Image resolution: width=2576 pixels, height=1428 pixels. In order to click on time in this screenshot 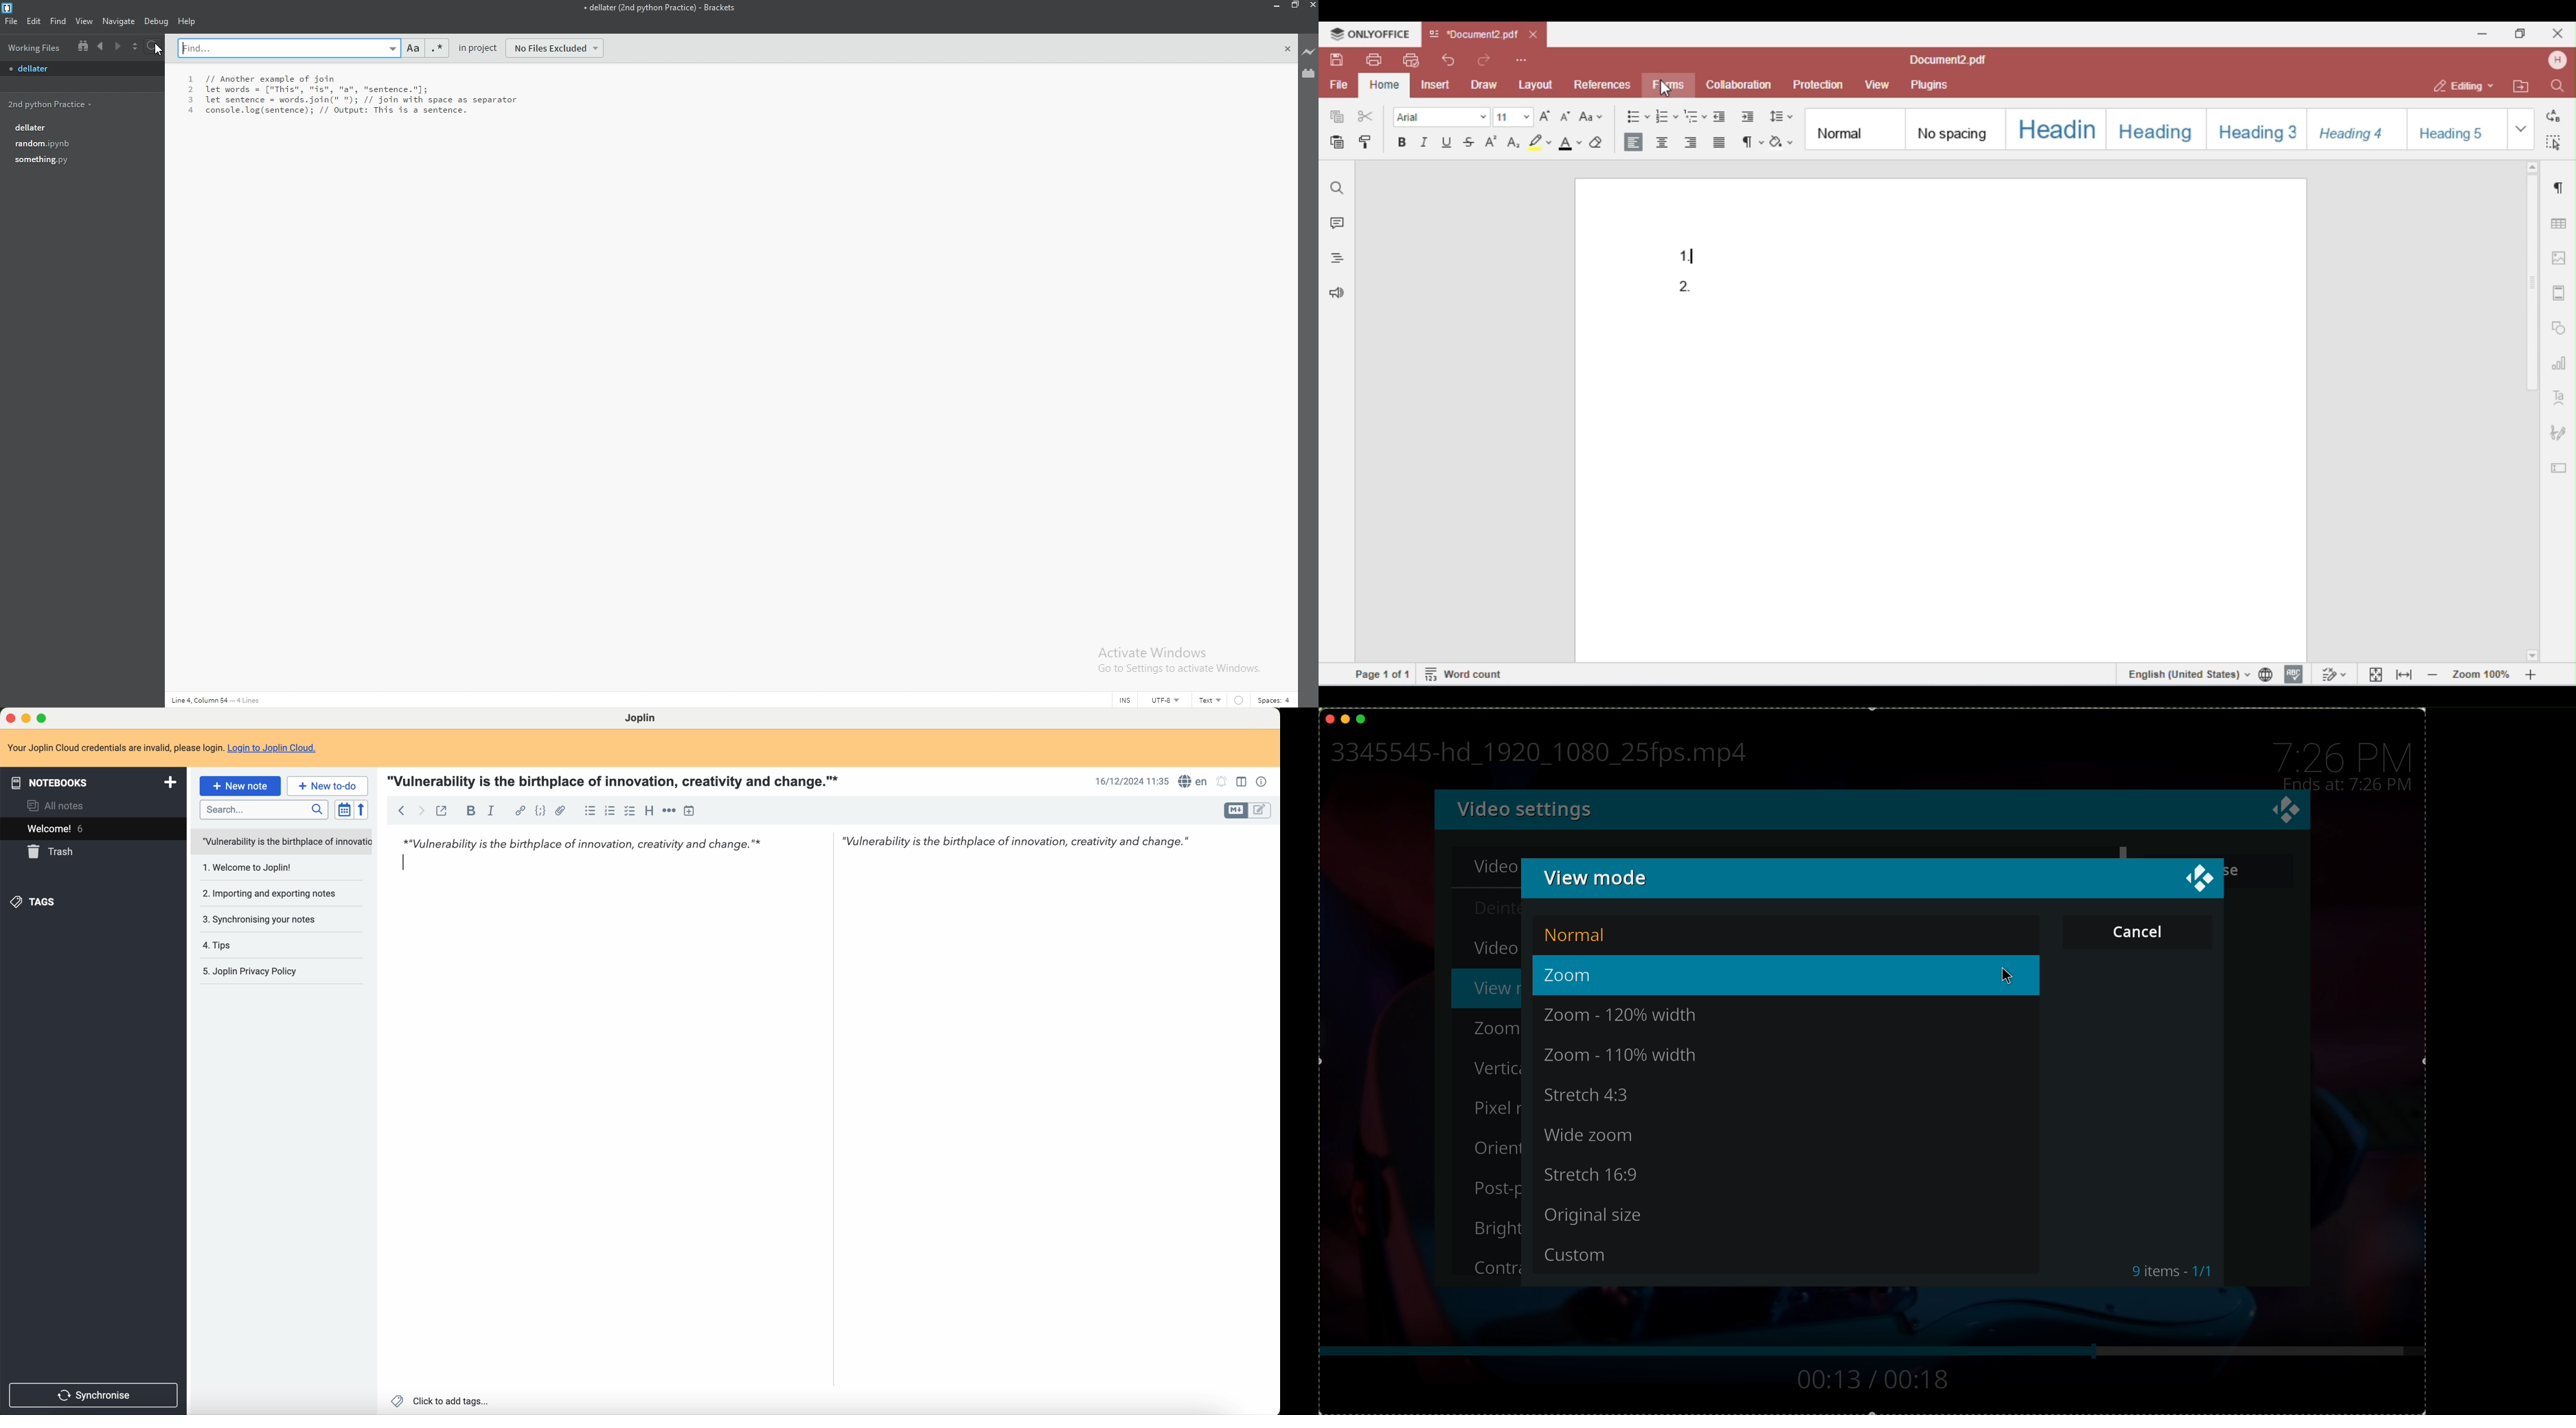, I will do `click(2339, 756)`.